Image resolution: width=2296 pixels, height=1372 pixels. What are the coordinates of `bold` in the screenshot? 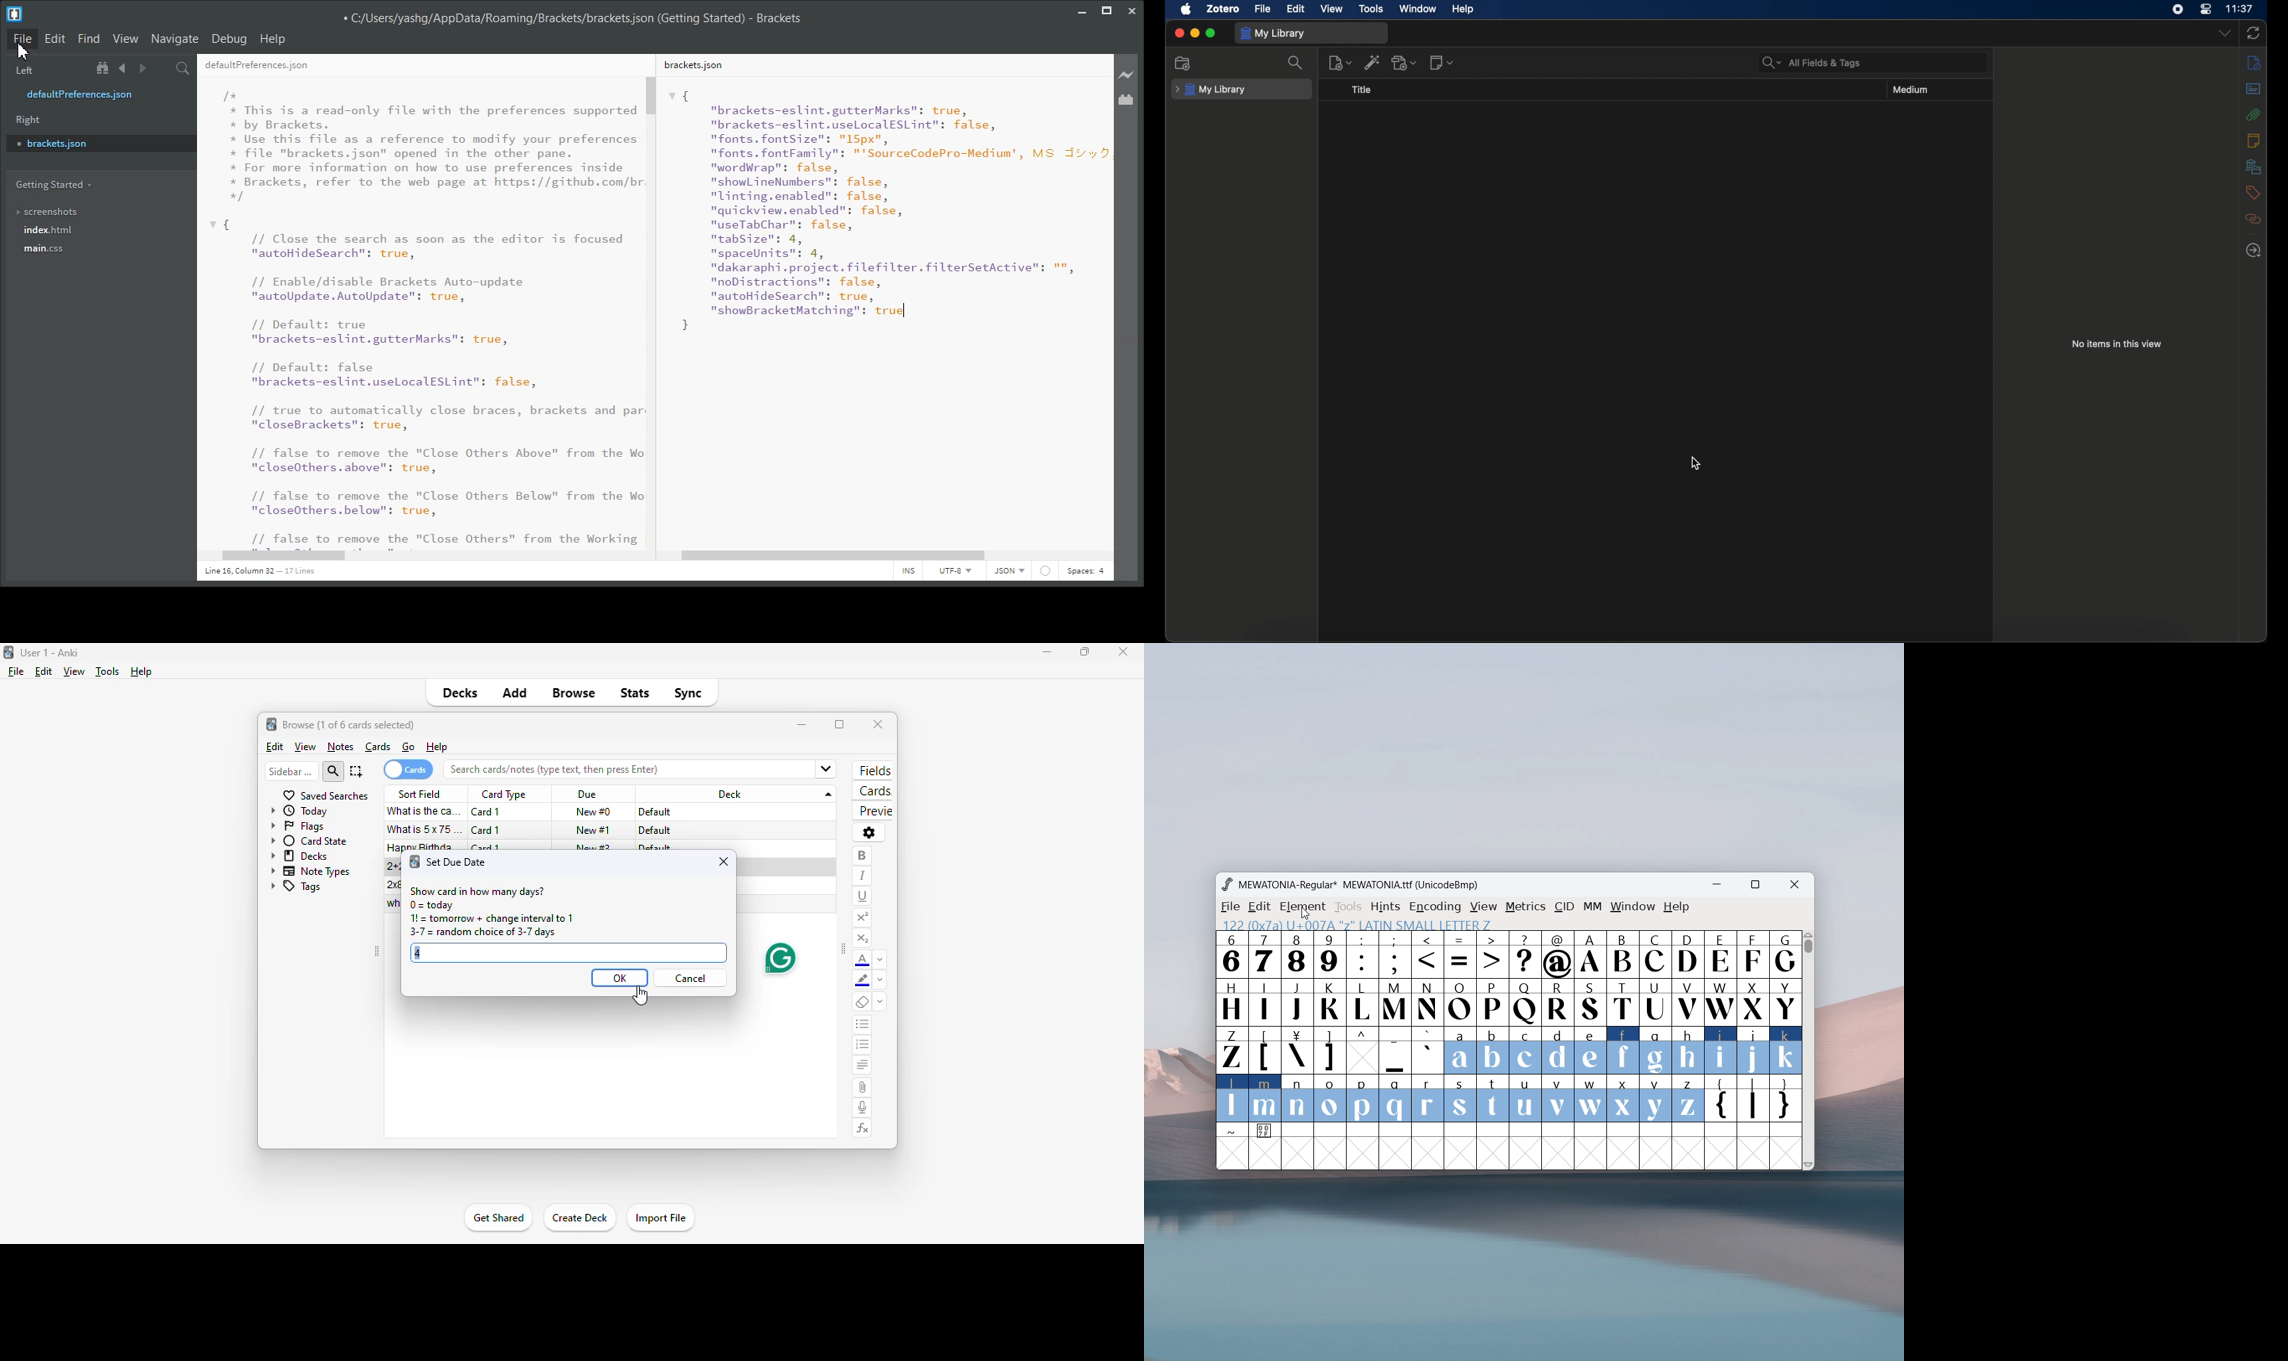 It's located at (862, 856).